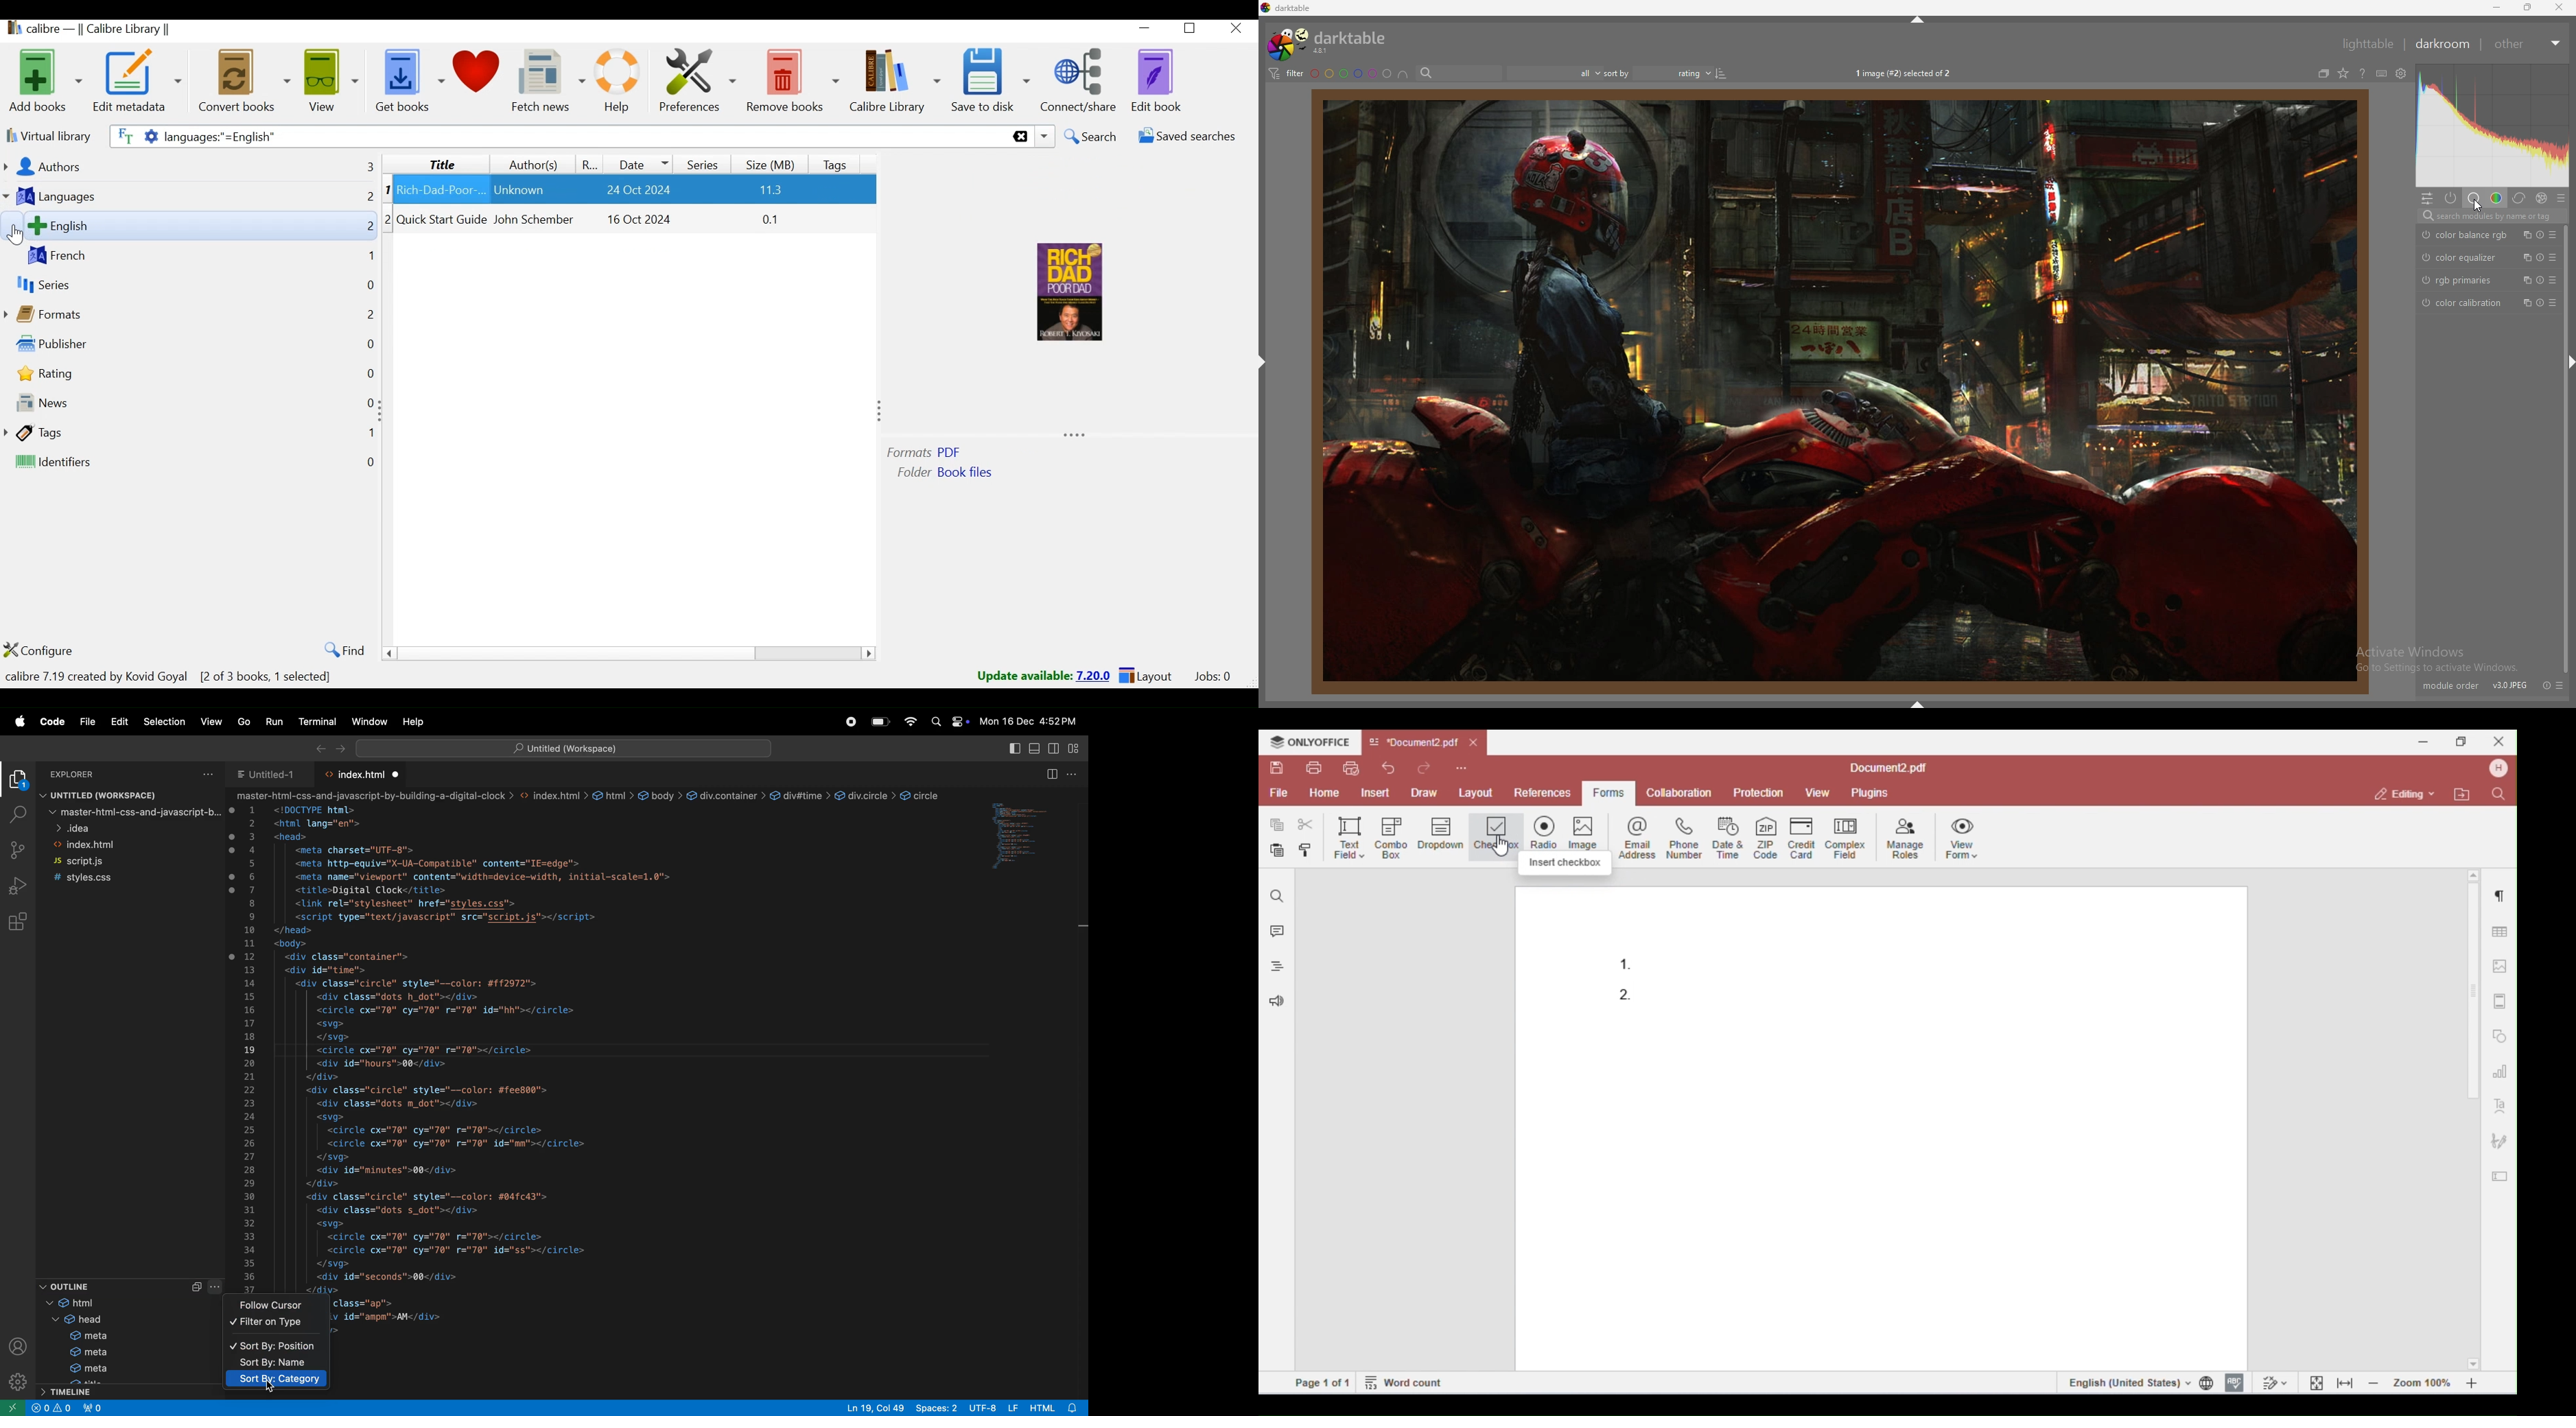 The image size is (2576, 1428). What do you see at coordinates (369, 288) in the screenshot?
I see `0` at bounding box center [369, 288].